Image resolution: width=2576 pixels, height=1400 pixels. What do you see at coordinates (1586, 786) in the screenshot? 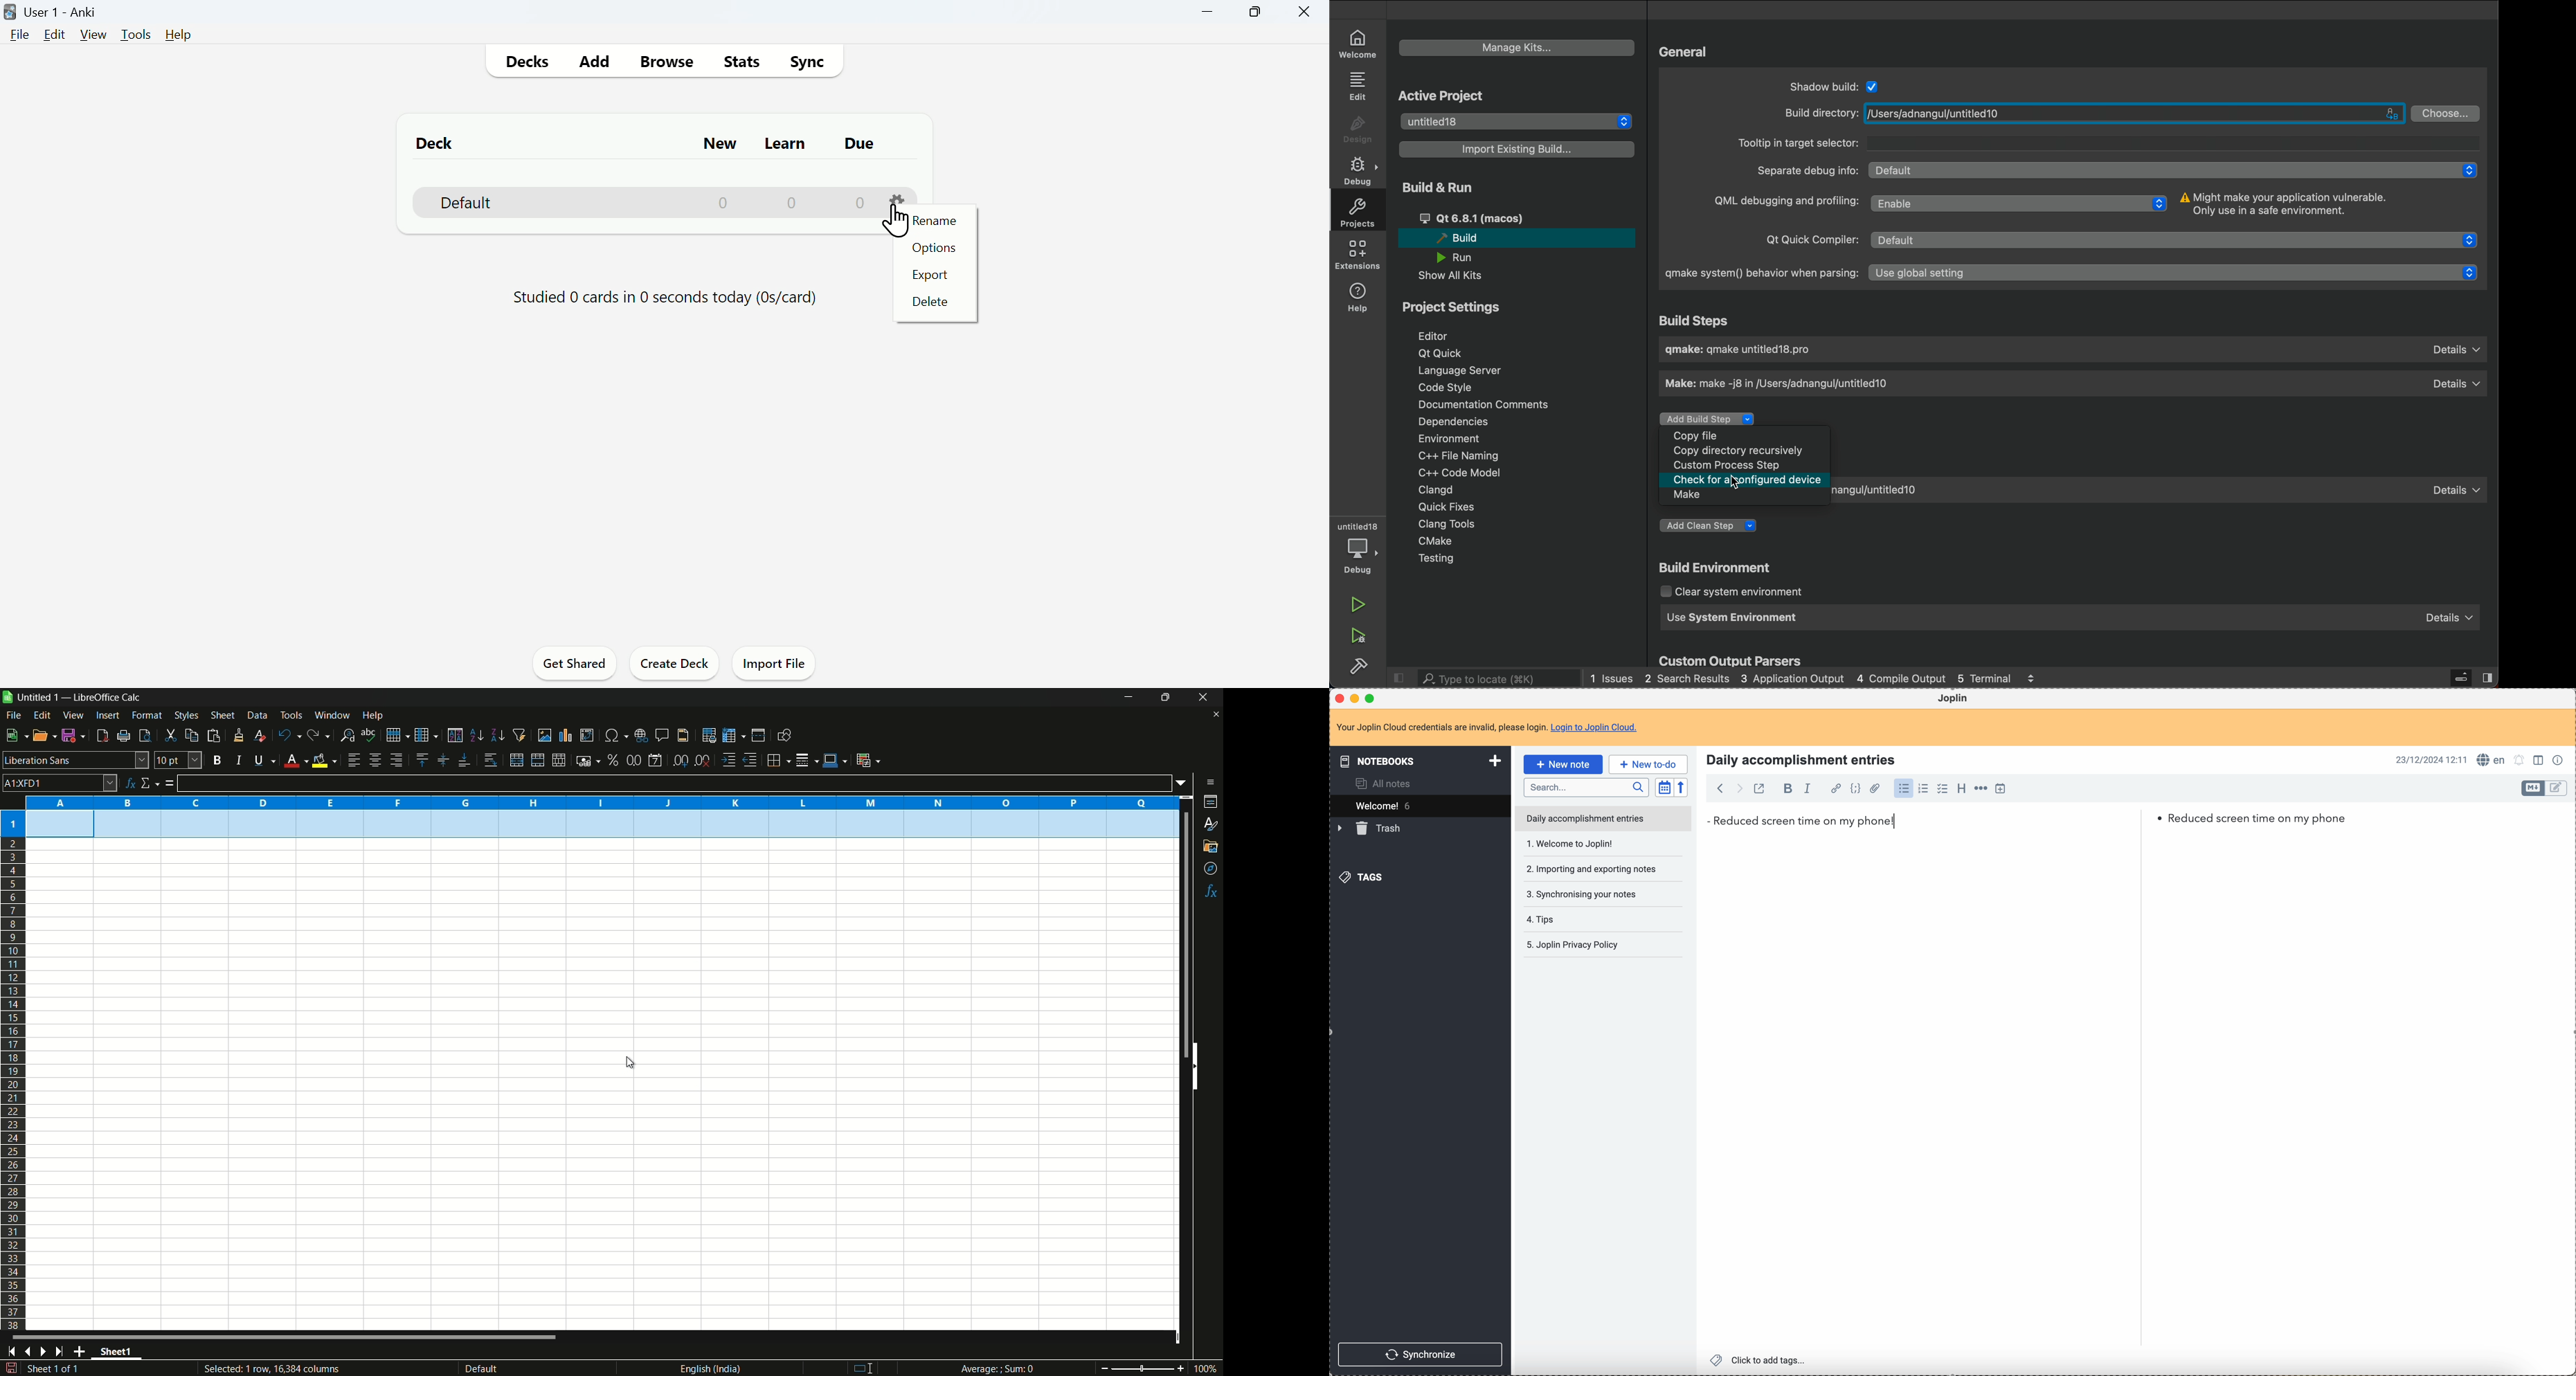
I see `search bar` at bounding box center [1586, 786].